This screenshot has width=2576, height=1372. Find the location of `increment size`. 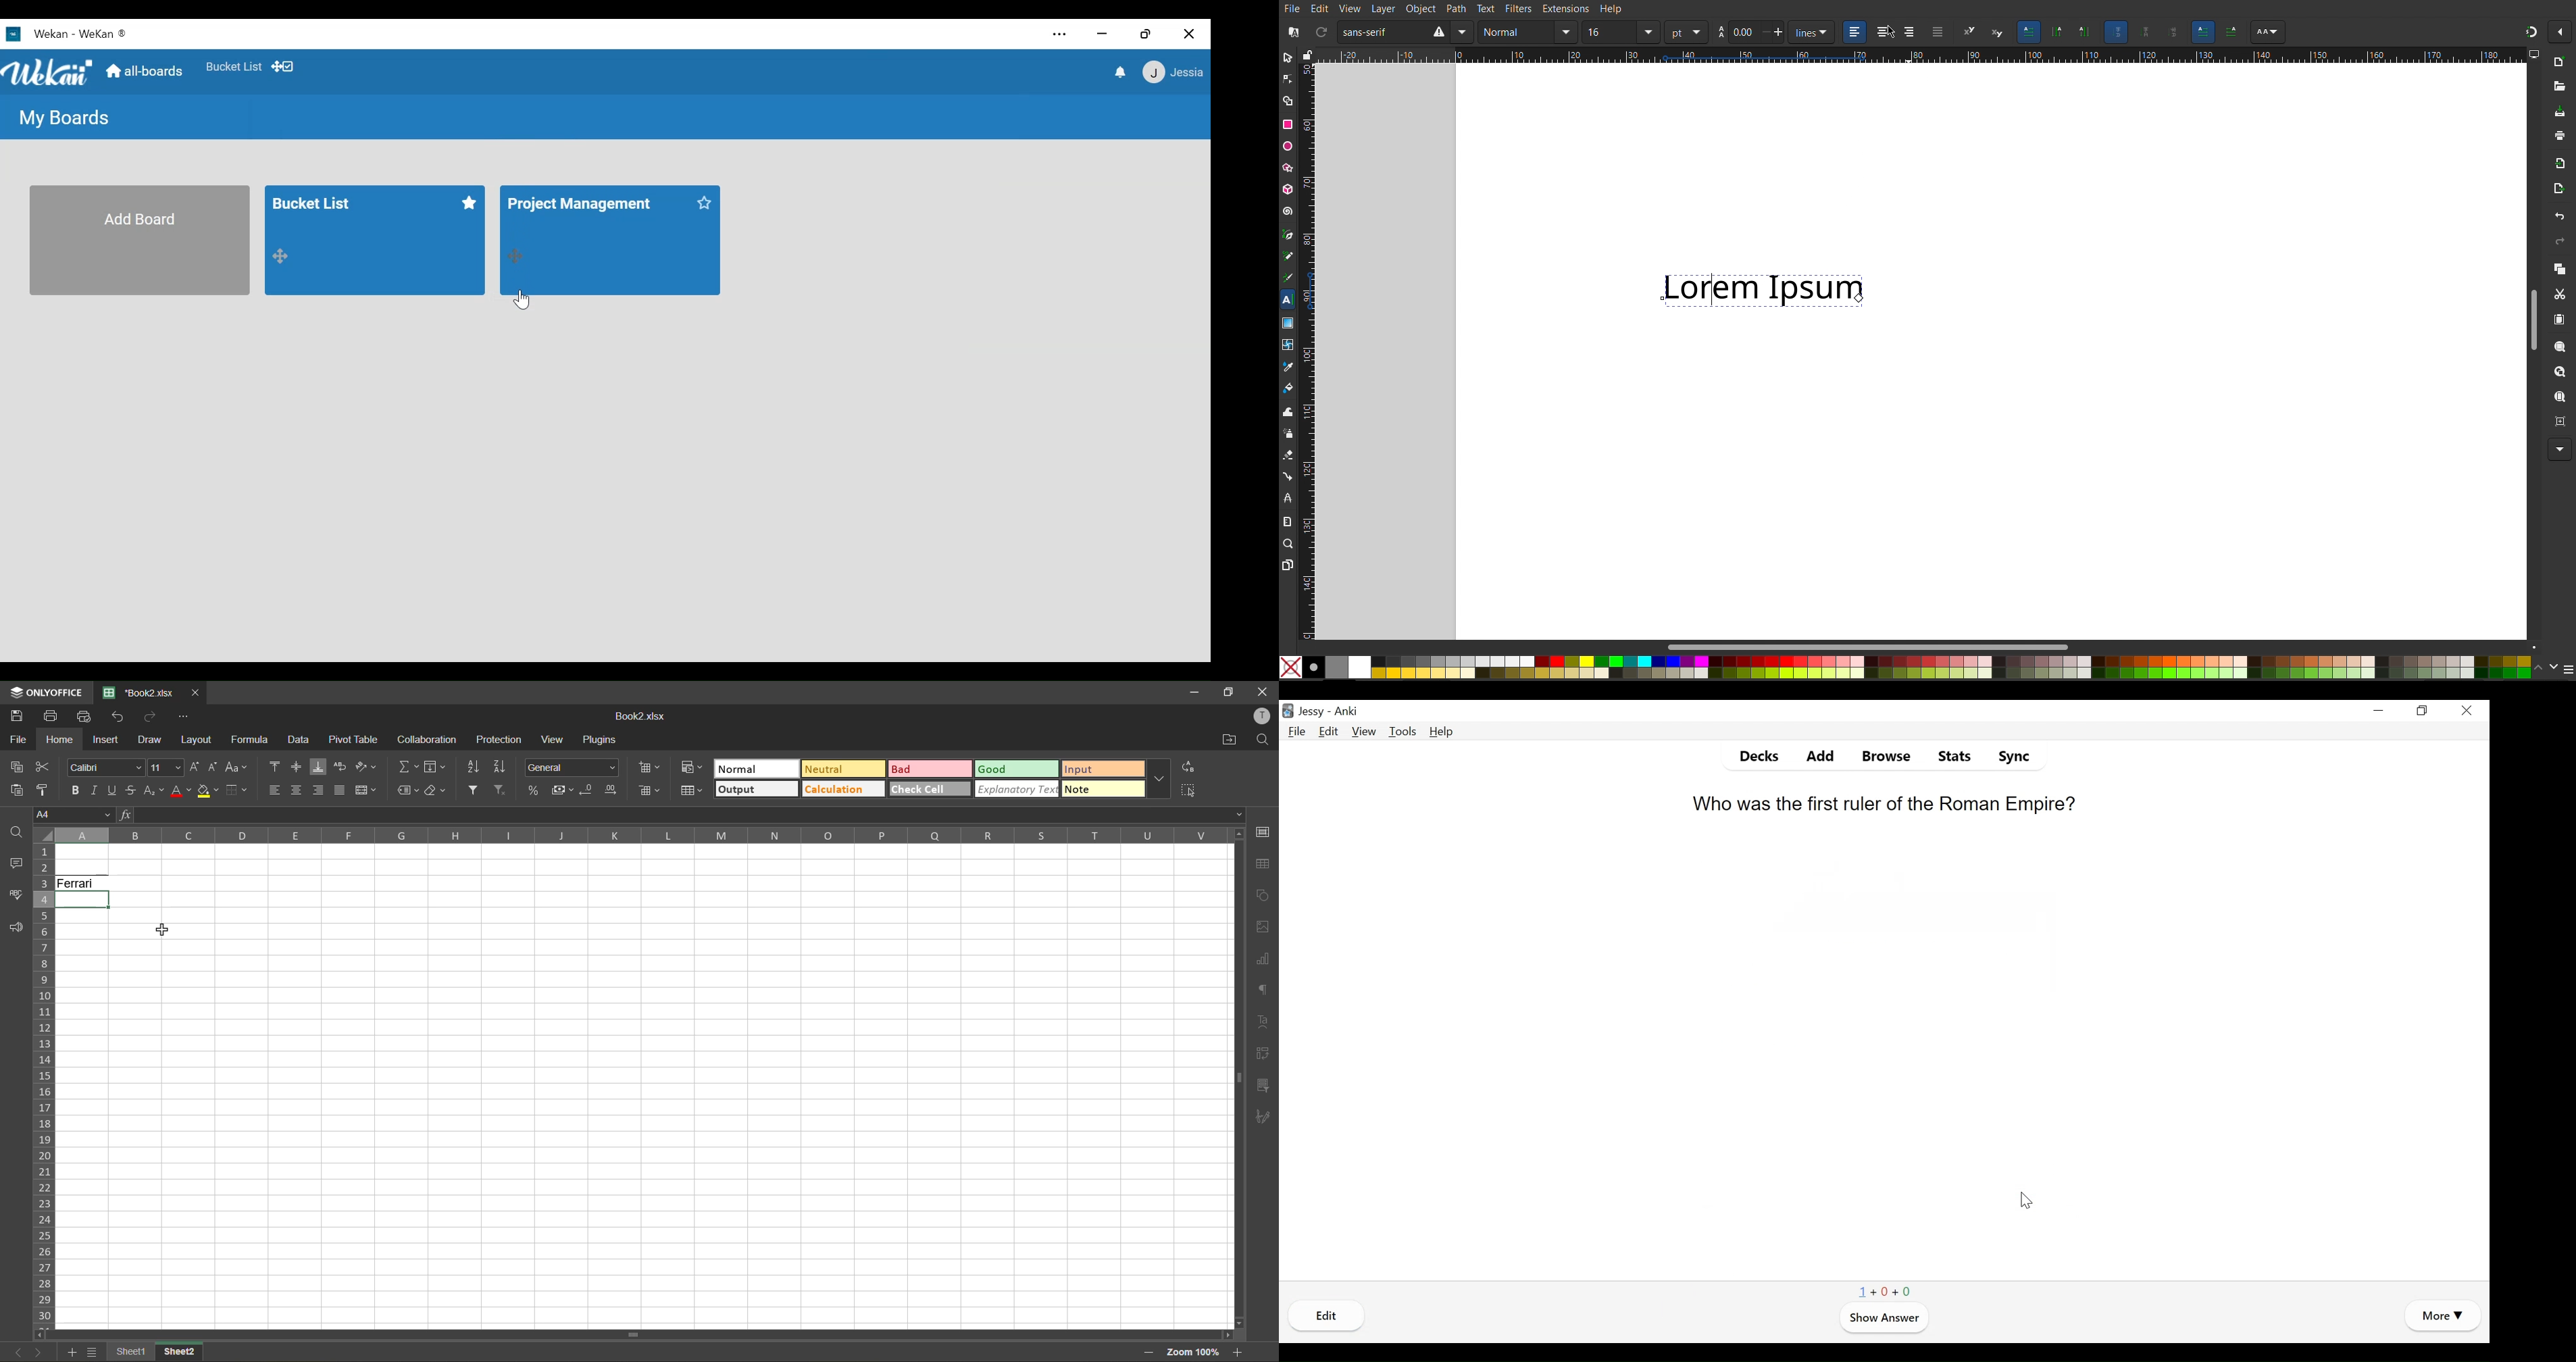

increment size is located at coordinates (196, 766).